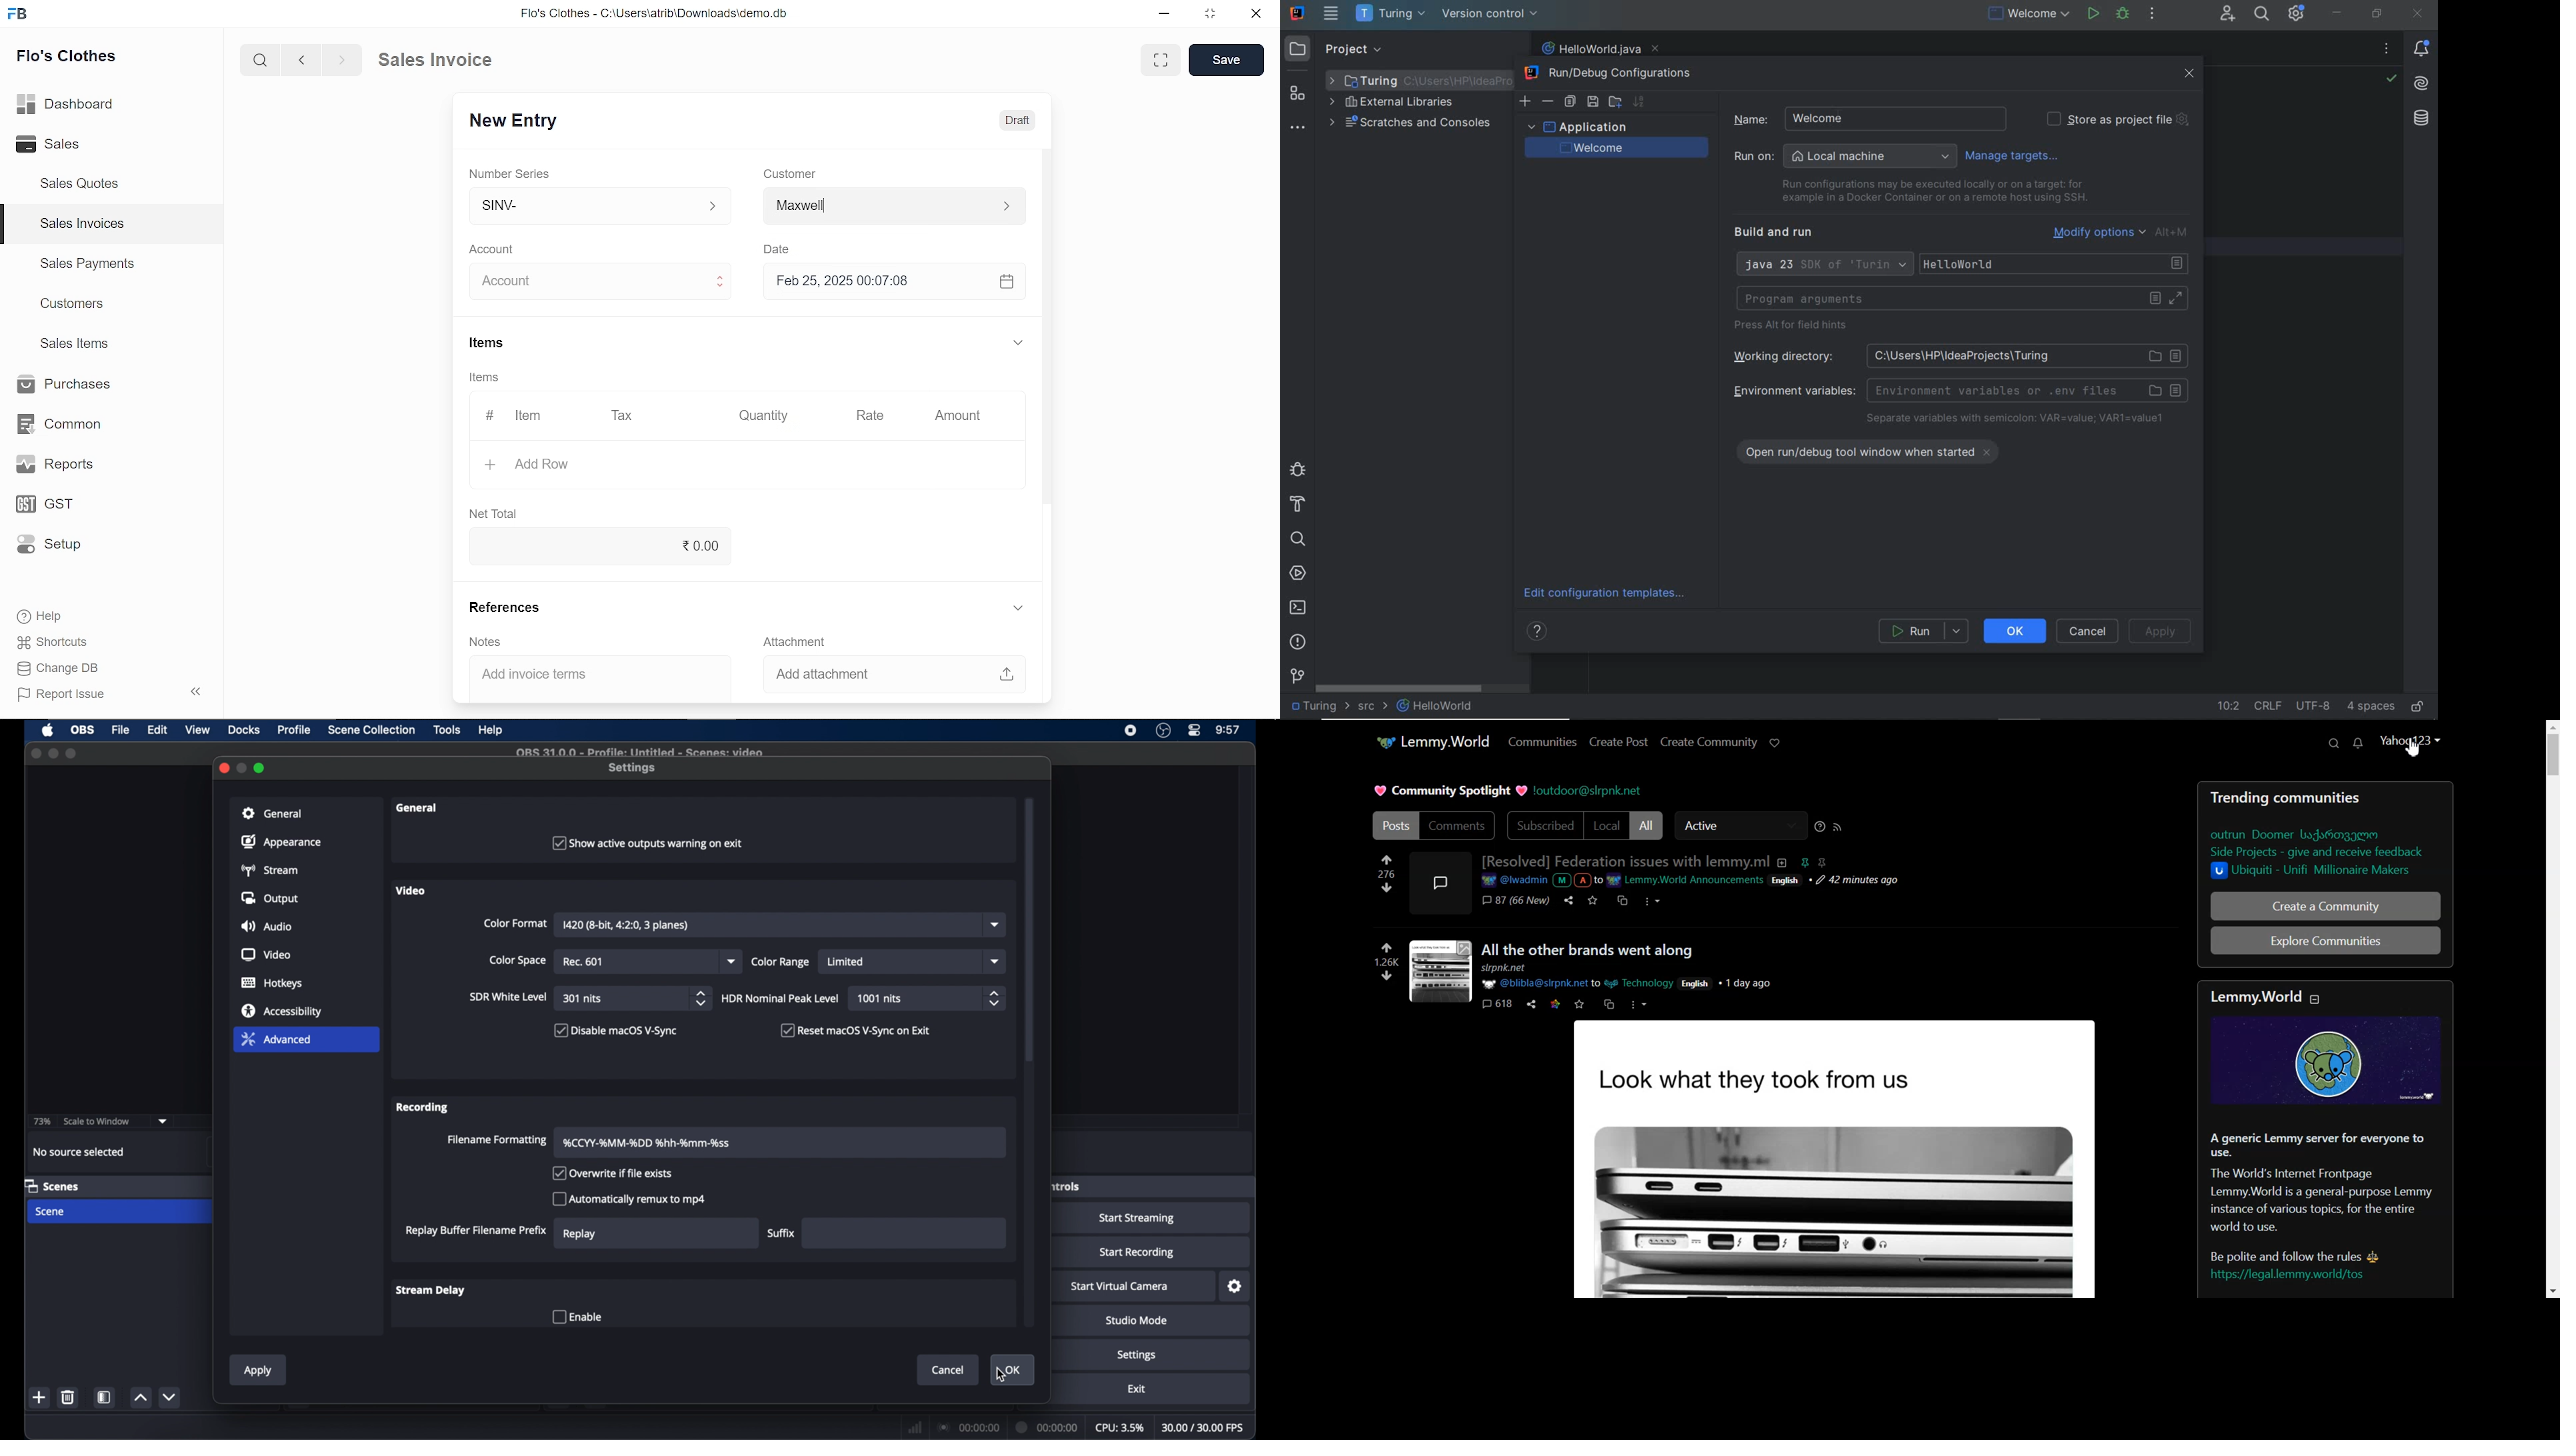 The image size is (2576, 1456). What do you see at coordinates (244, 730) in the screenshot?
I see `docks` at bounding box center [244, 730].